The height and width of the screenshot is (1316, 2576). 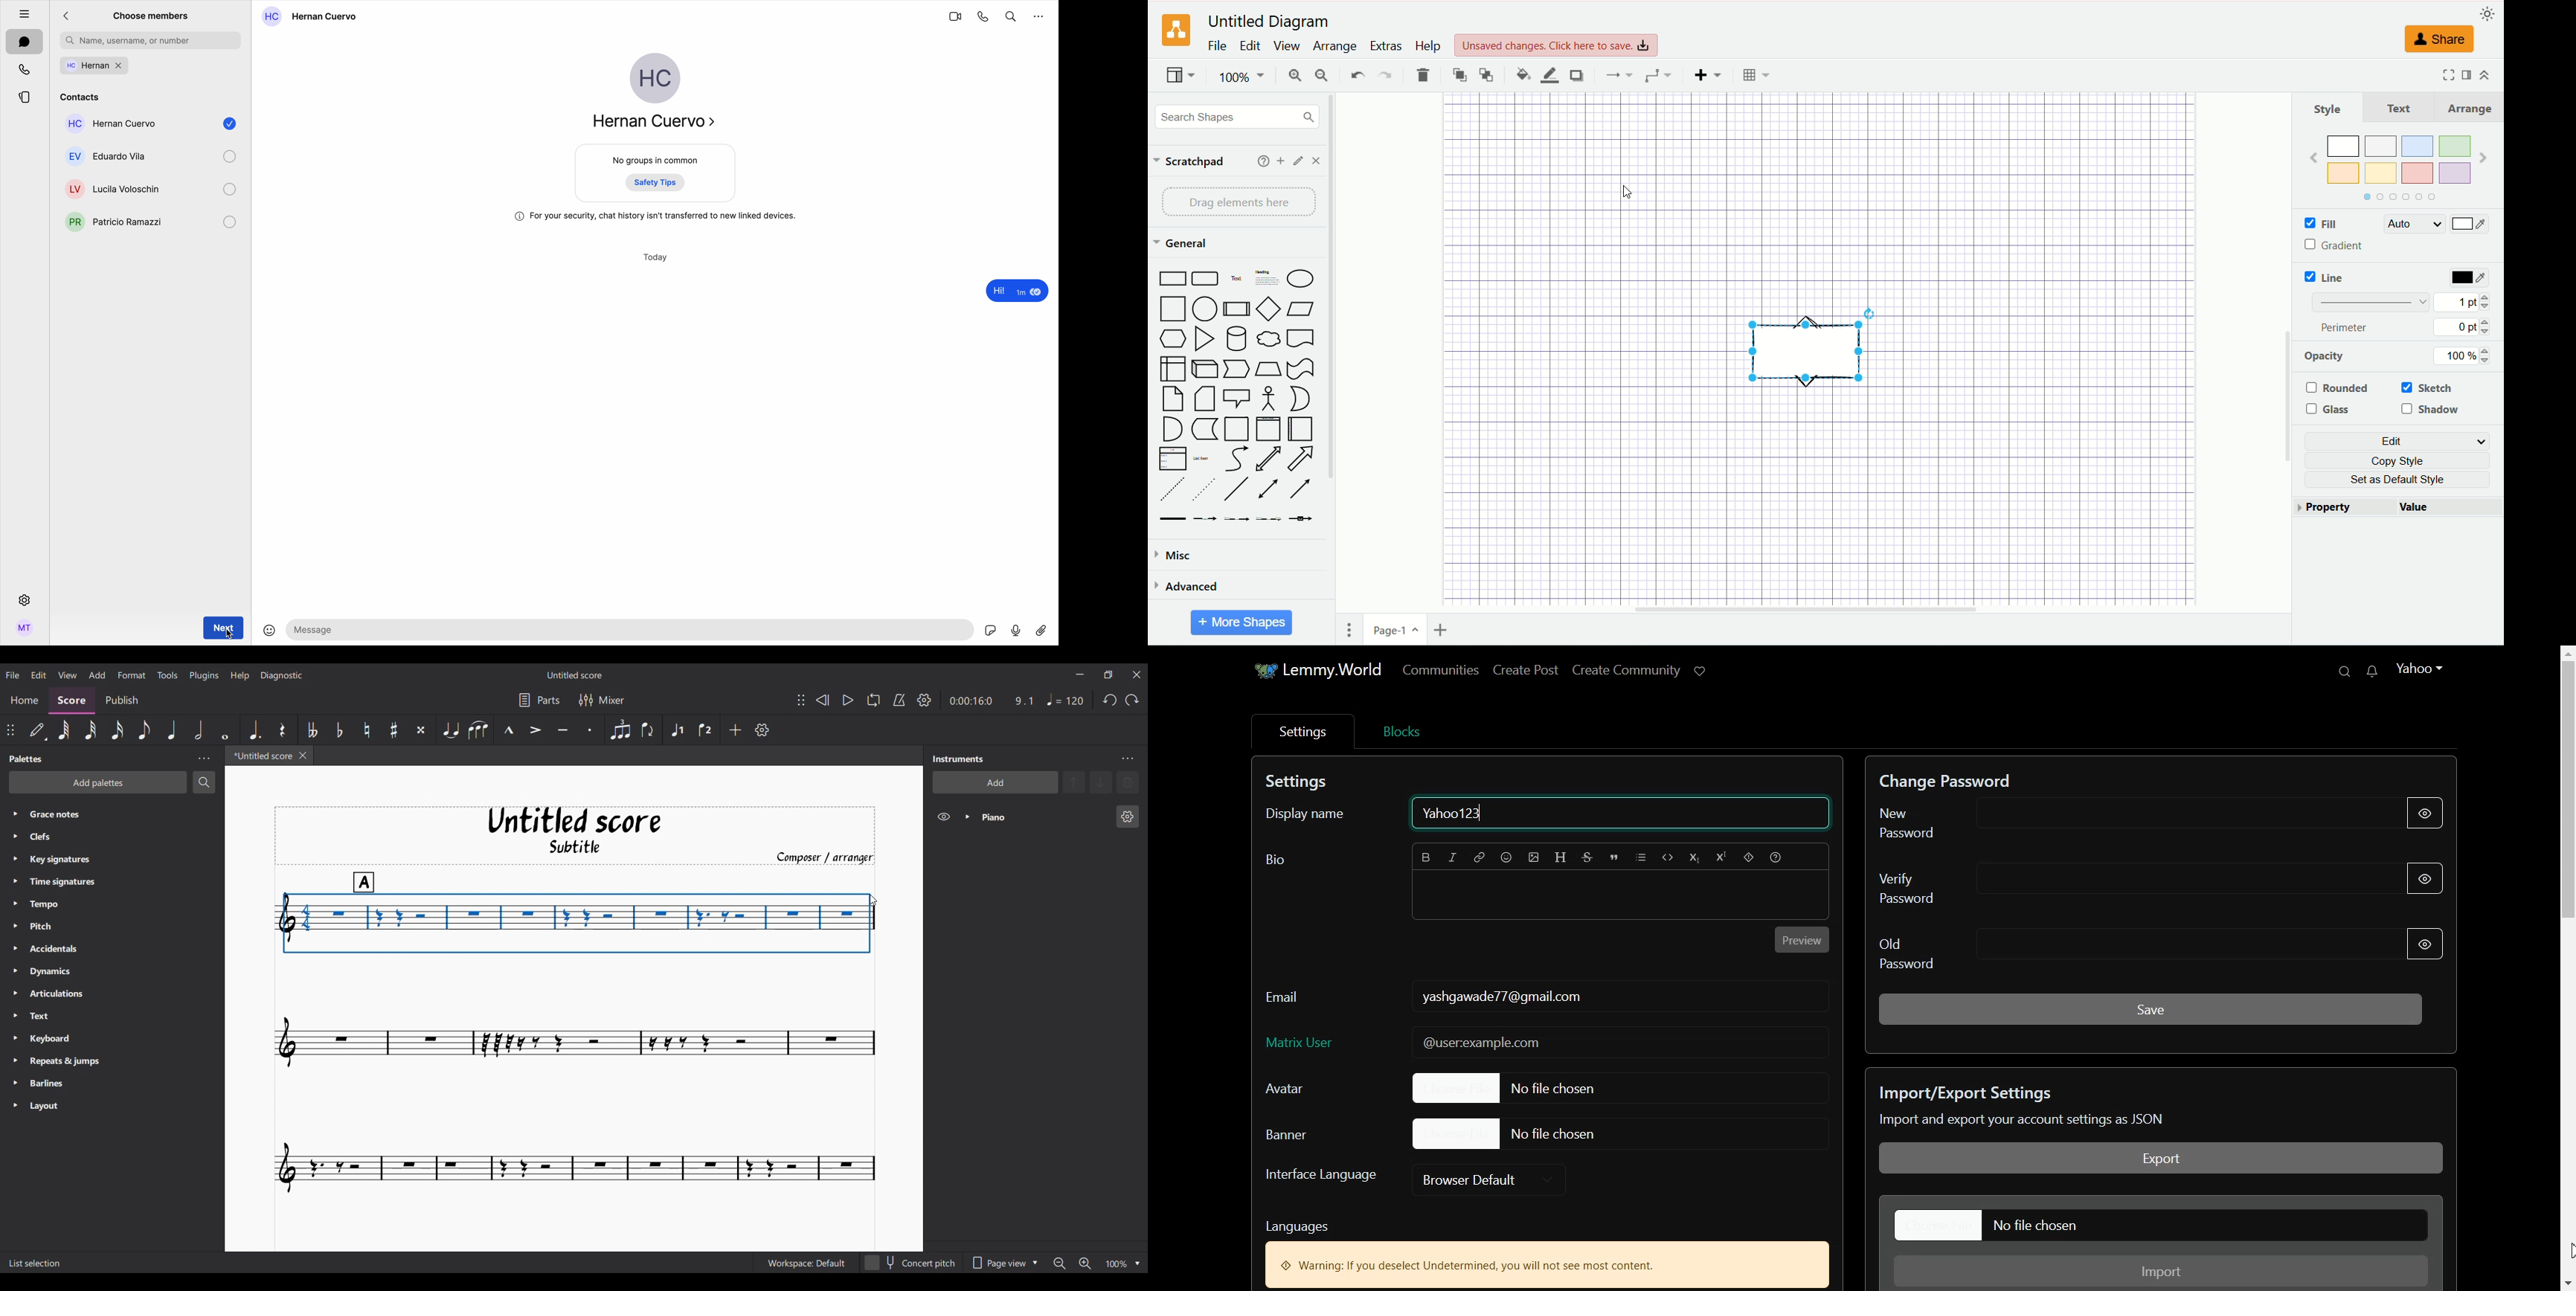 What do you see at coordinates (2315, 223) in the screenshot?
I see `fill` at bounding box center [2315, 223].